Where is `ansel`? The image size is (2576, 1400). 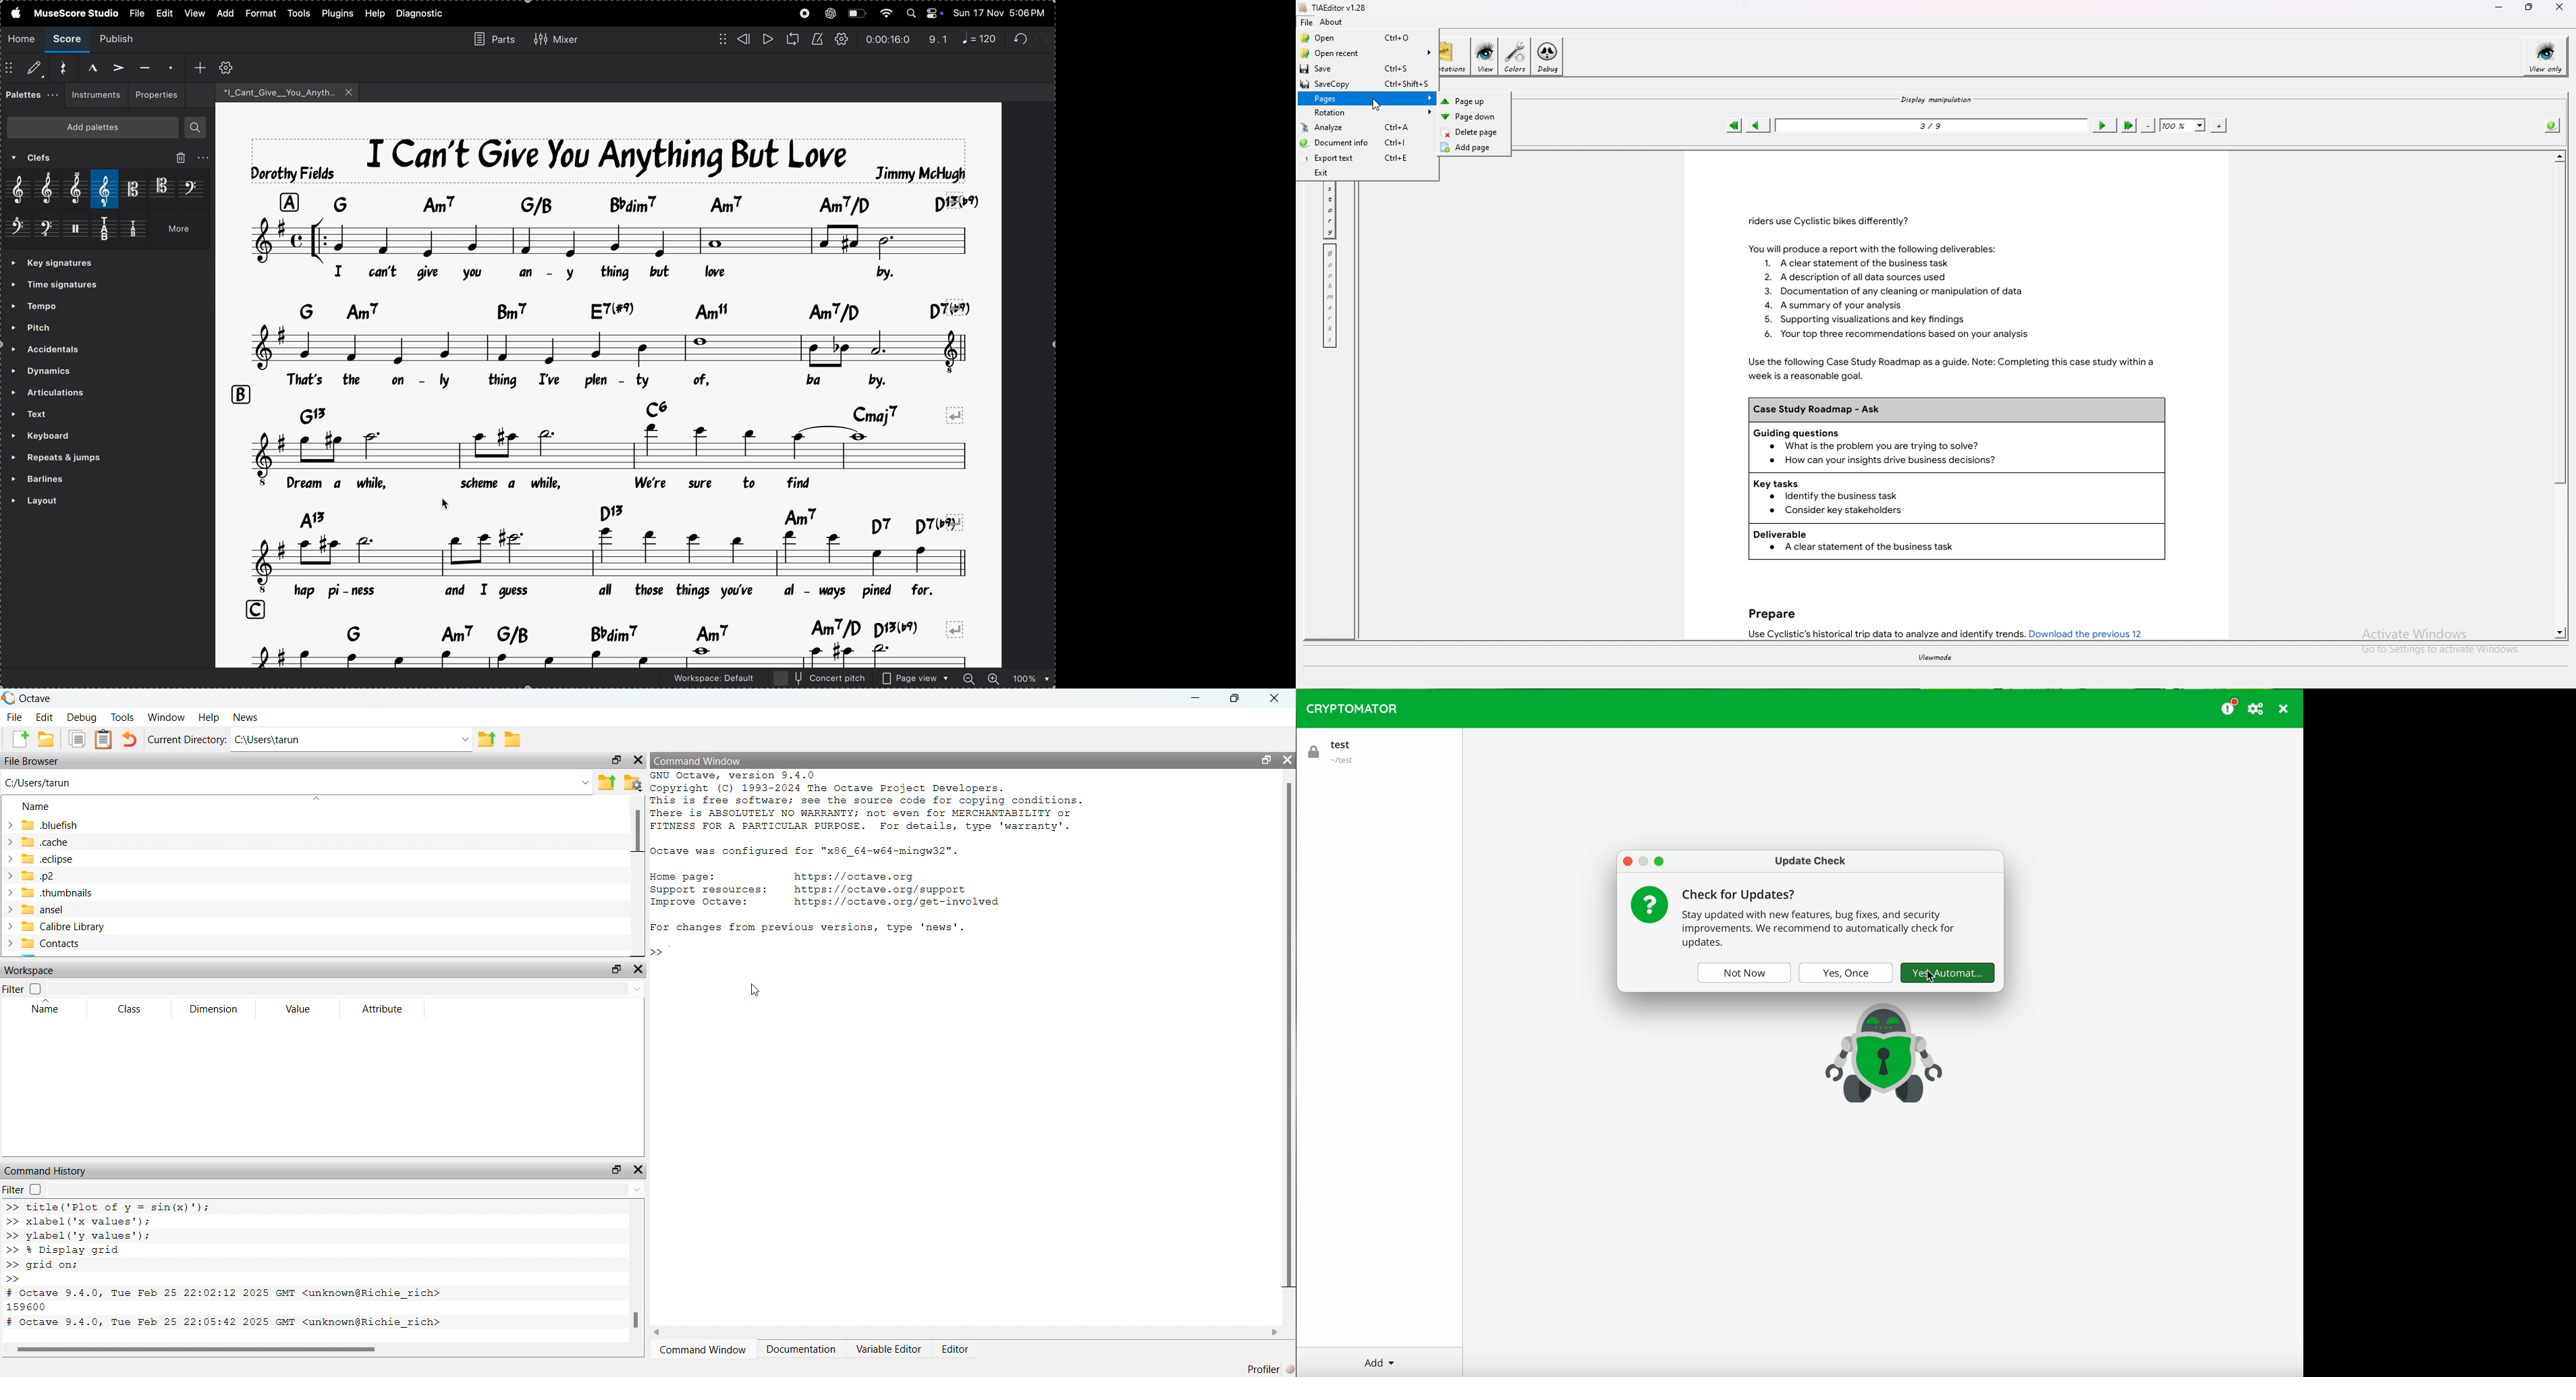
ansel is located at coordinates (35, 910).